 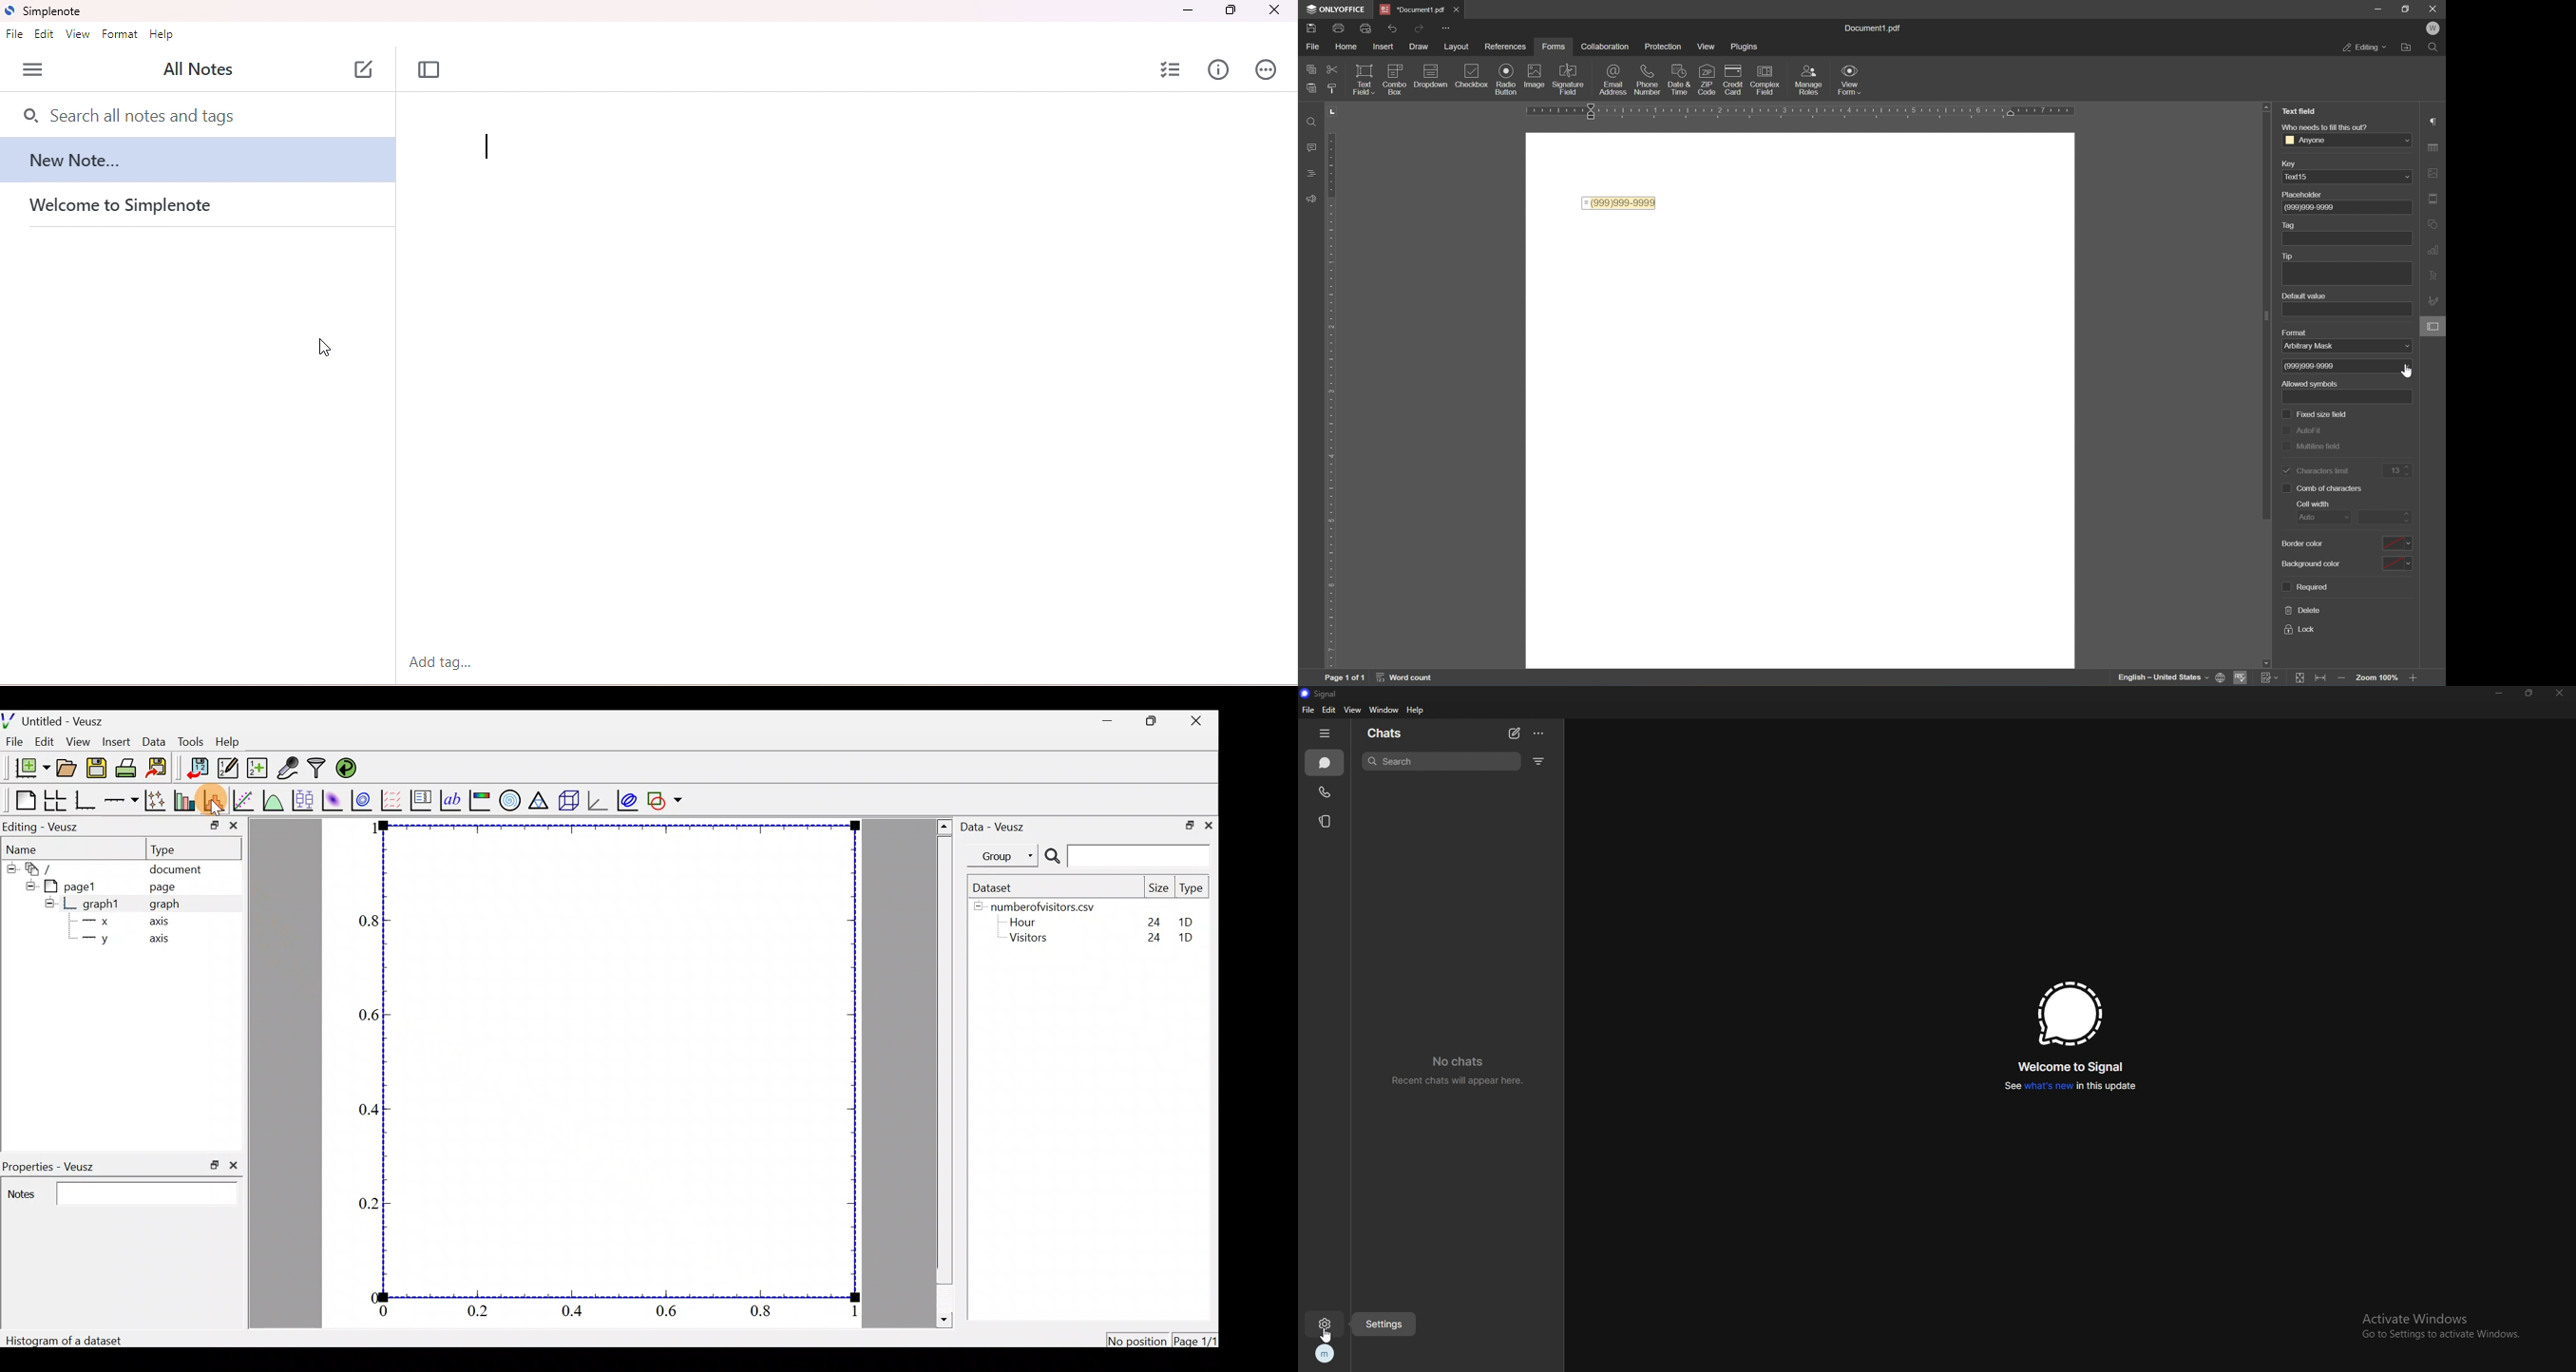 What do you see at coordinates (1310, 26) in the screenshot?
I see `print` at bounding box center [1310, 26].